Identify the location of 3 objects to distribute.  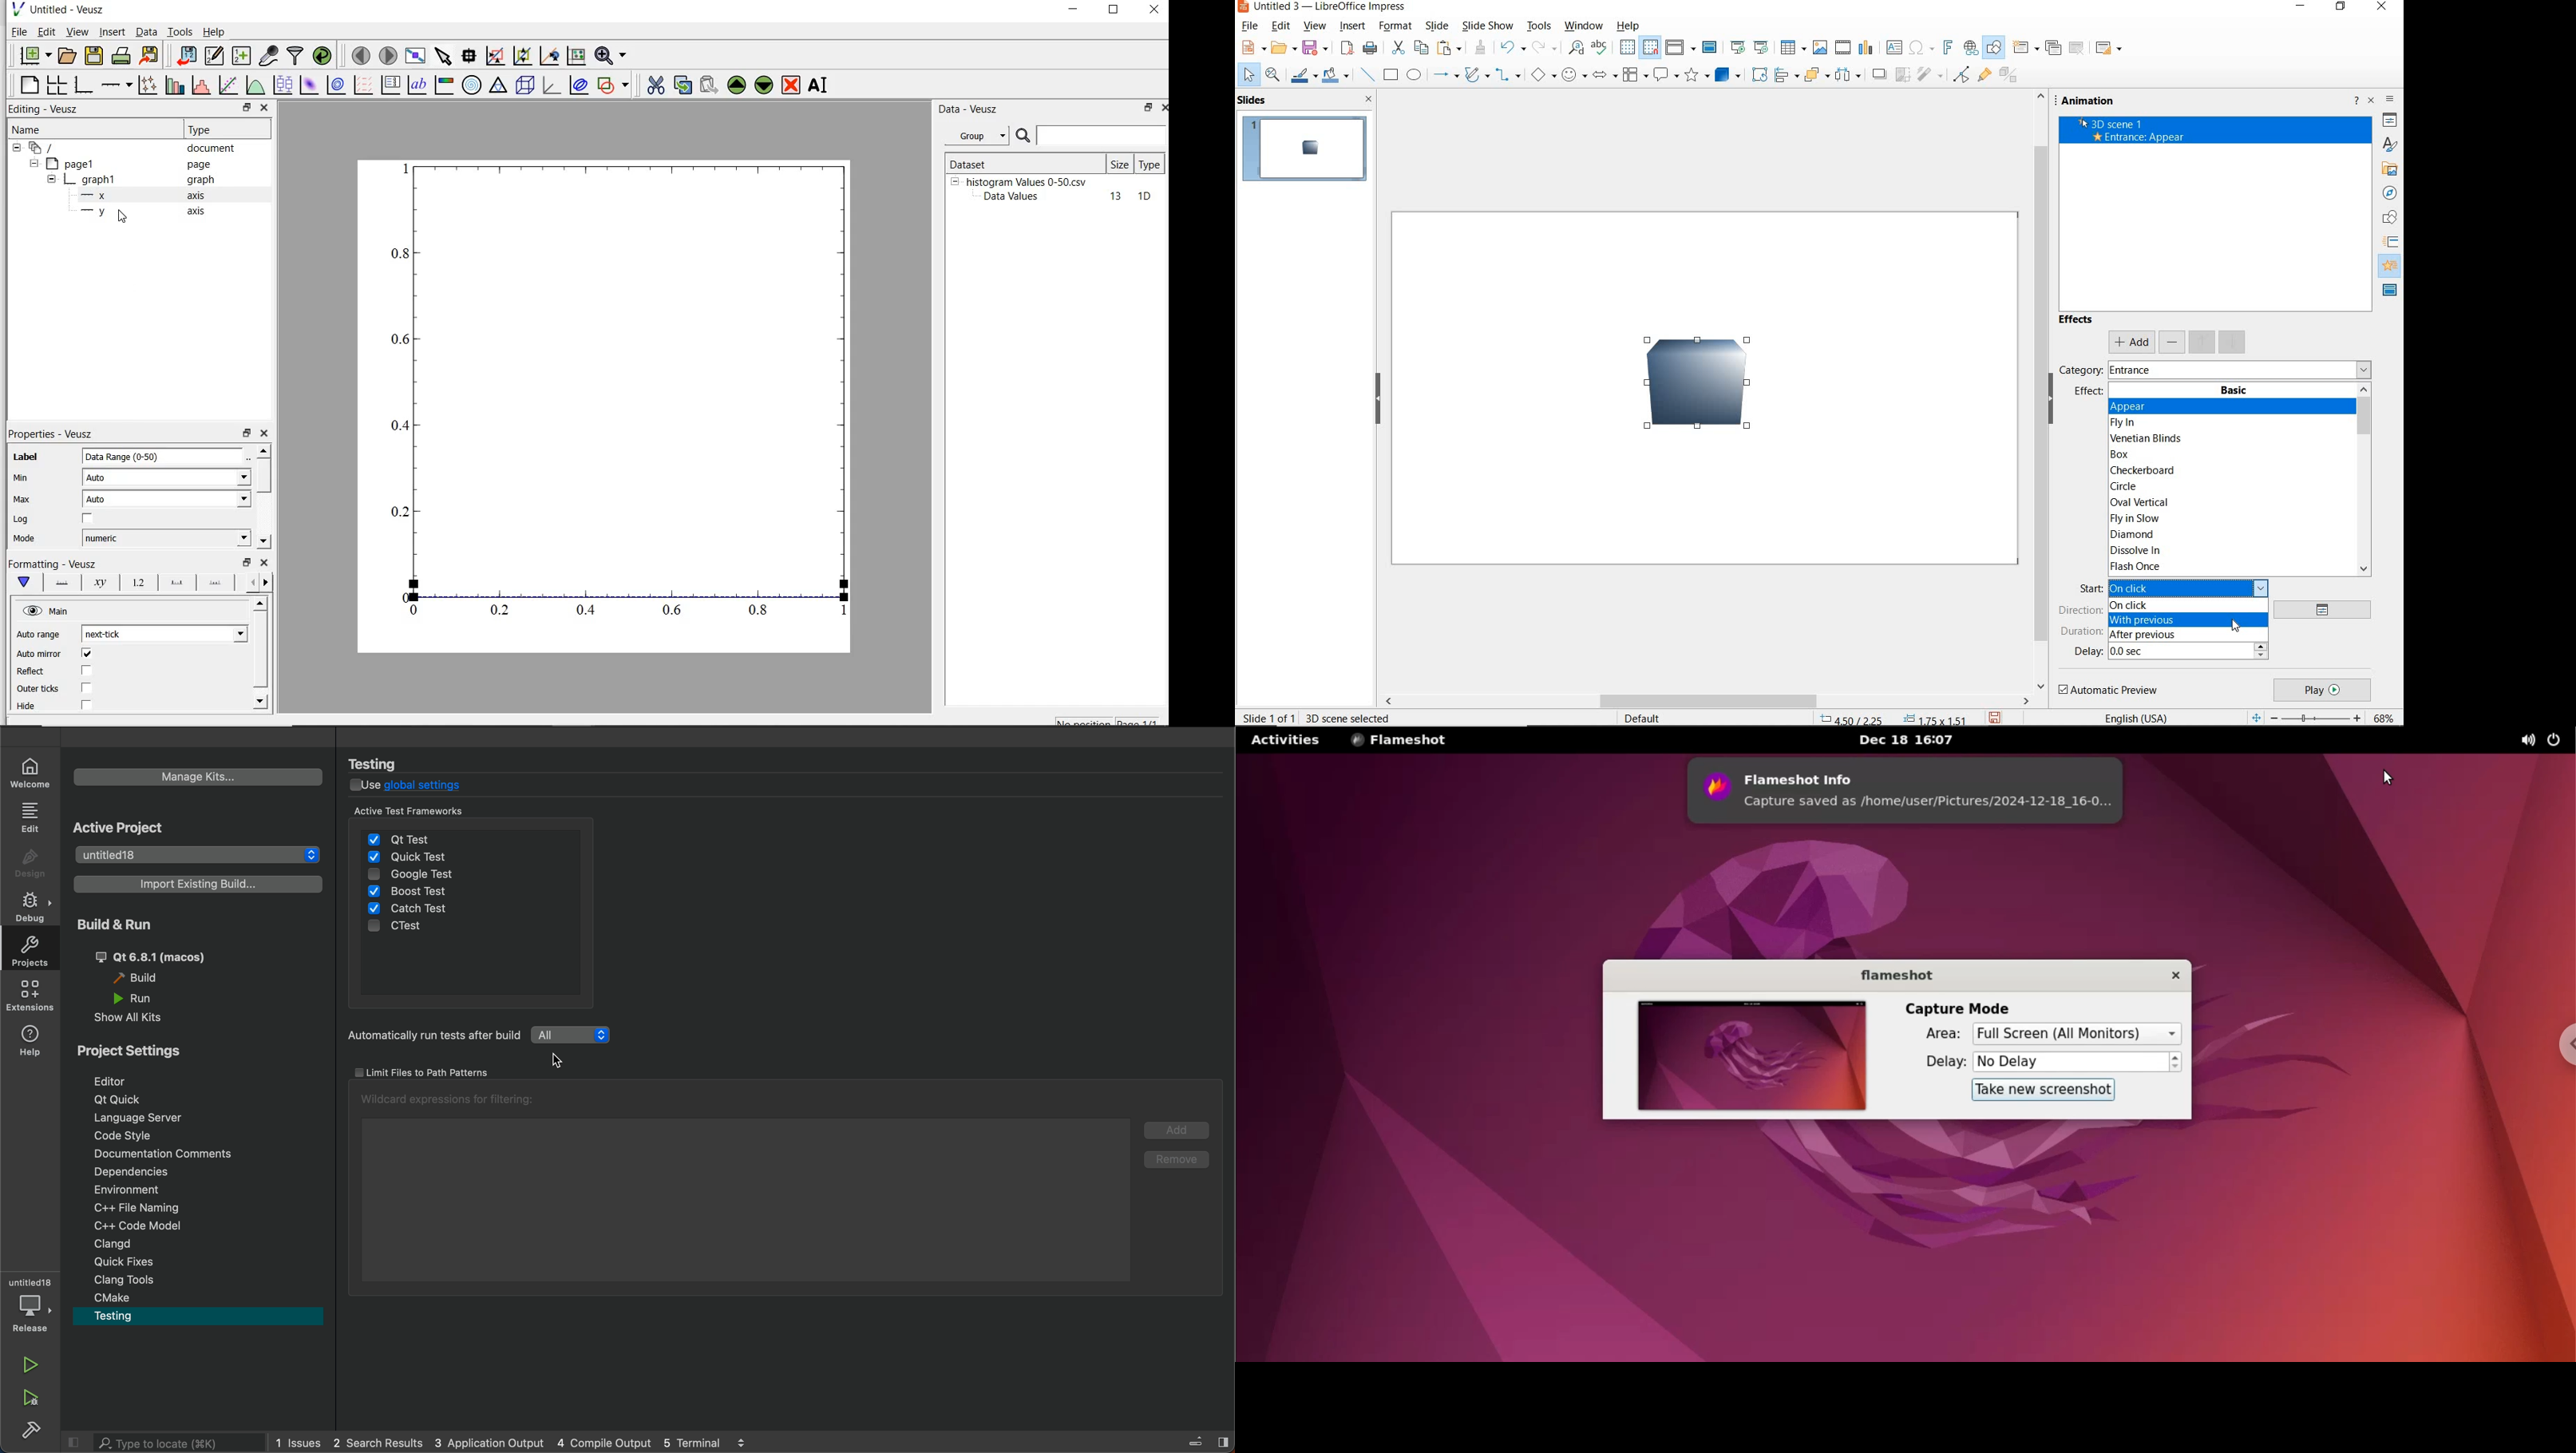
(1849, 76).